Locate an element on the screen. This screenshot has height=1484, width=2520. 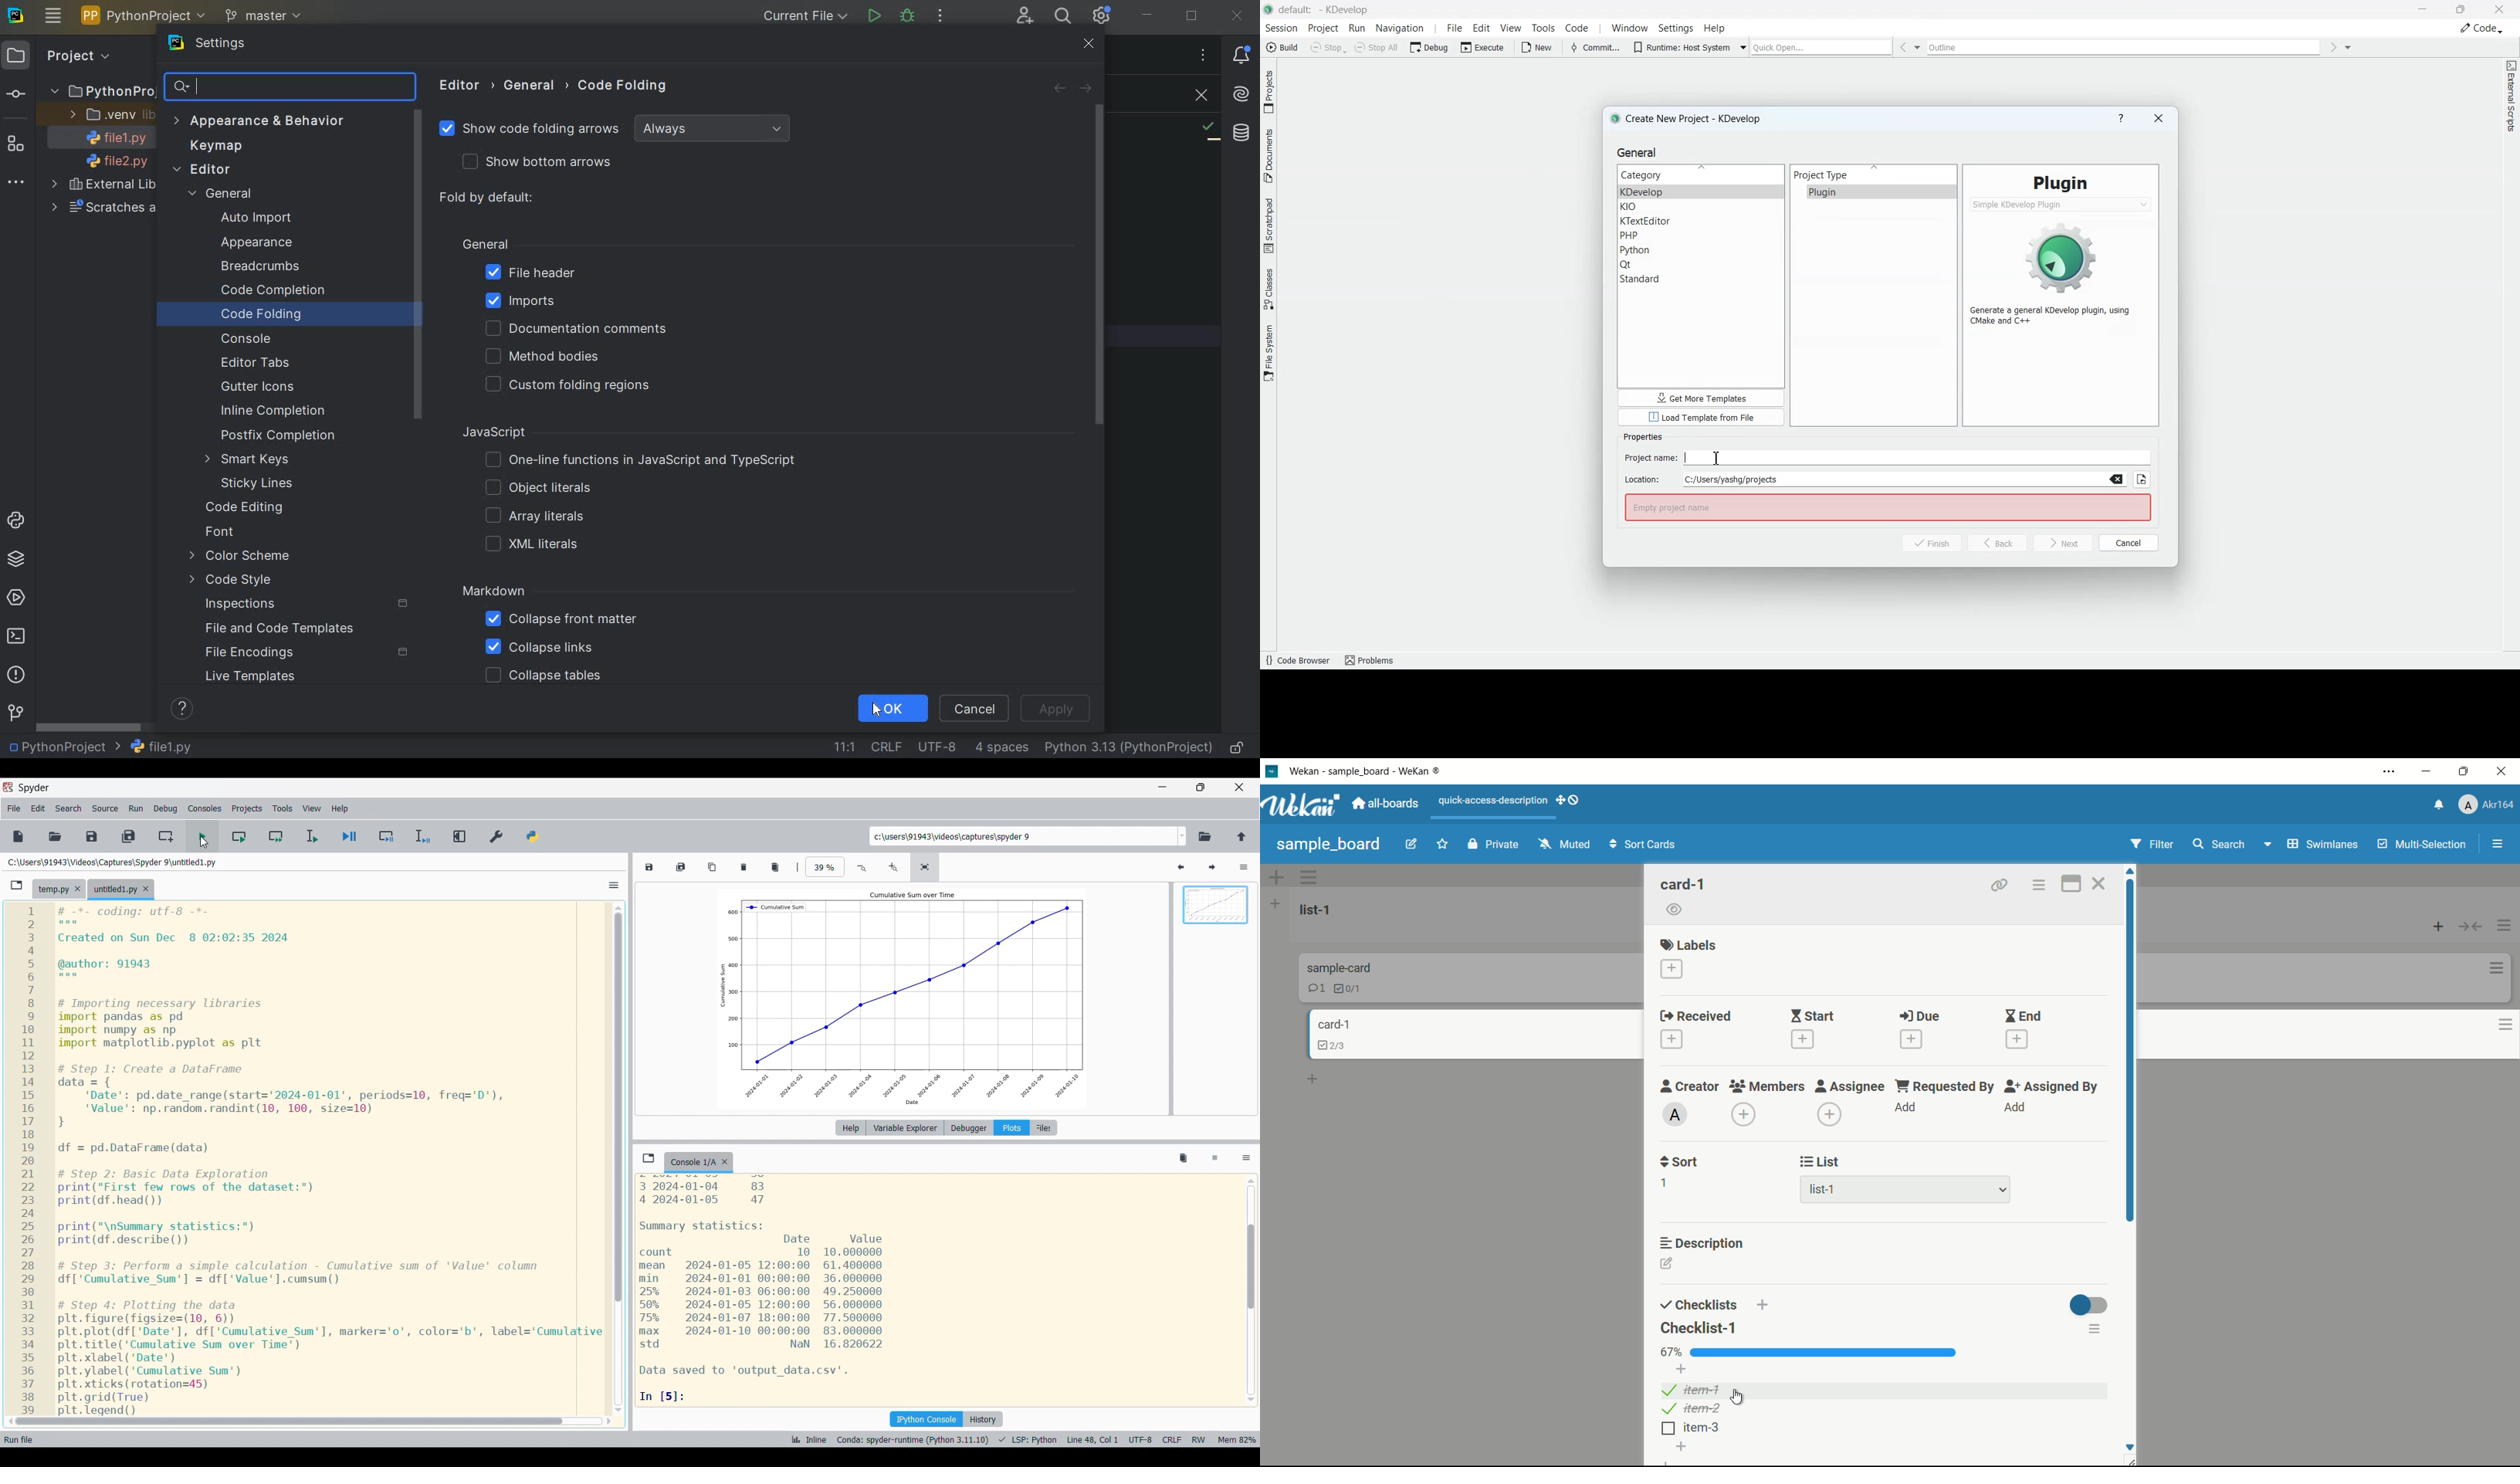
Source menu is located at coordinates (105, 809).